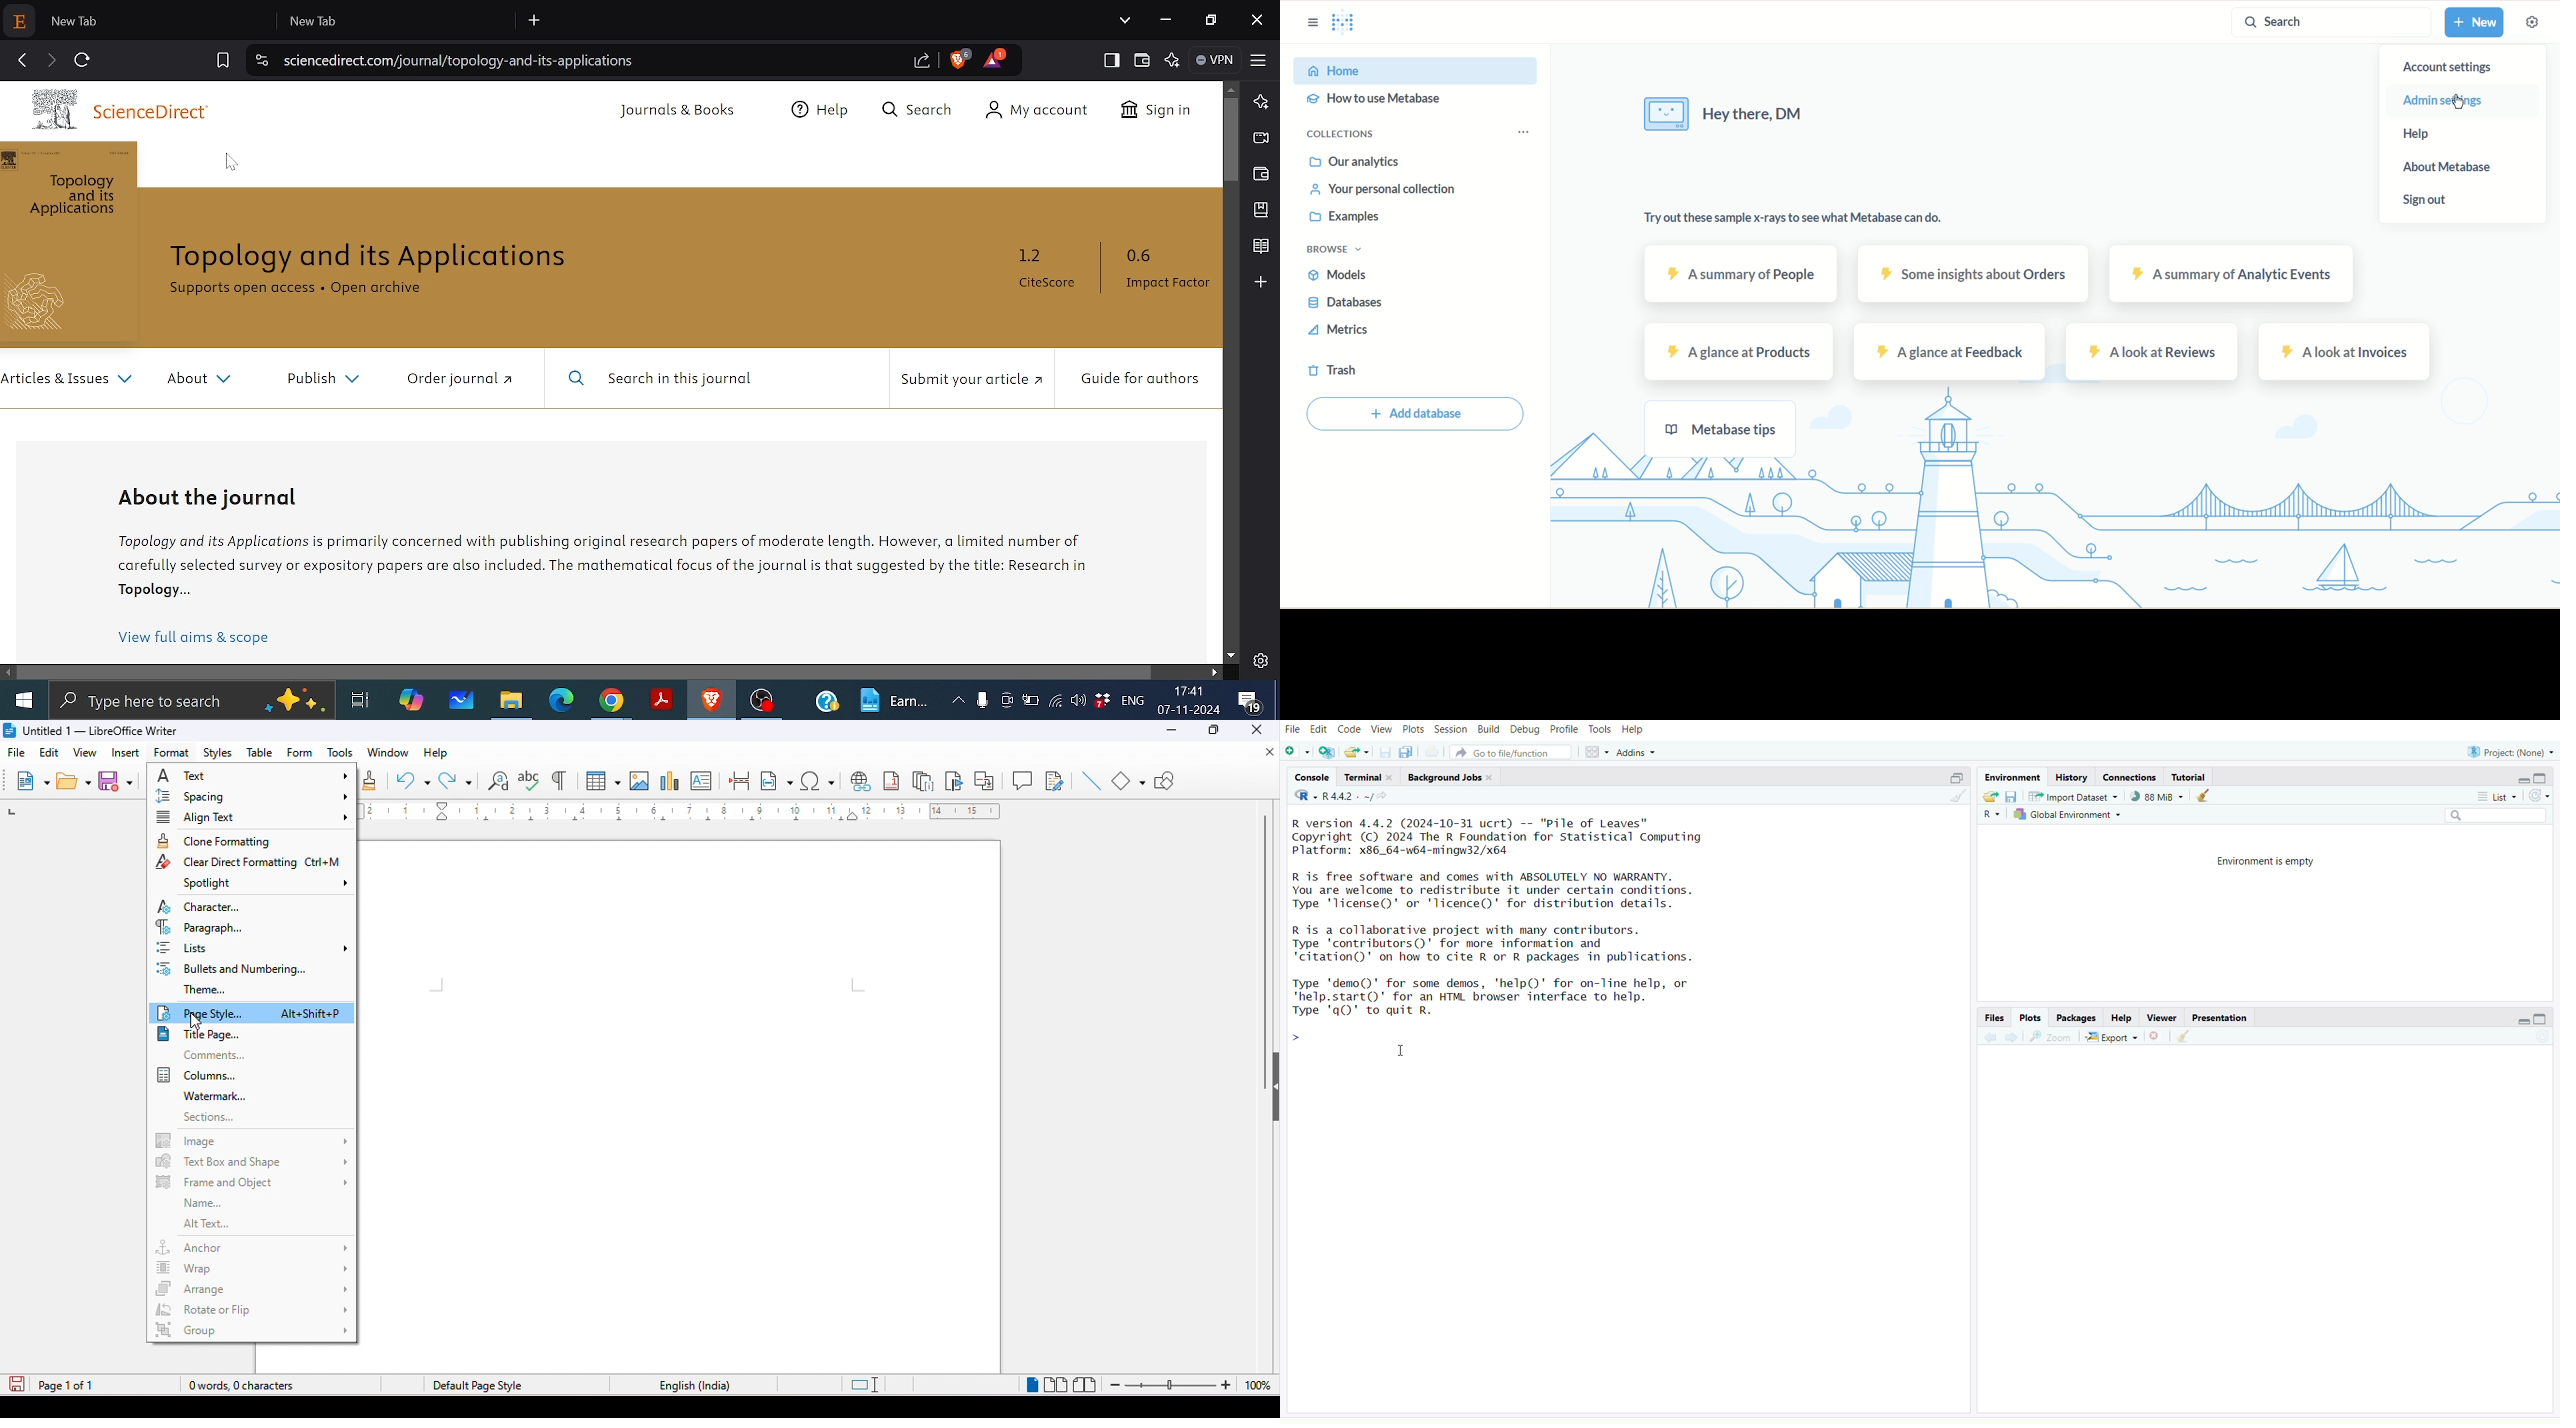  I want to click on vertical scroll bar, so click(1268, 925).